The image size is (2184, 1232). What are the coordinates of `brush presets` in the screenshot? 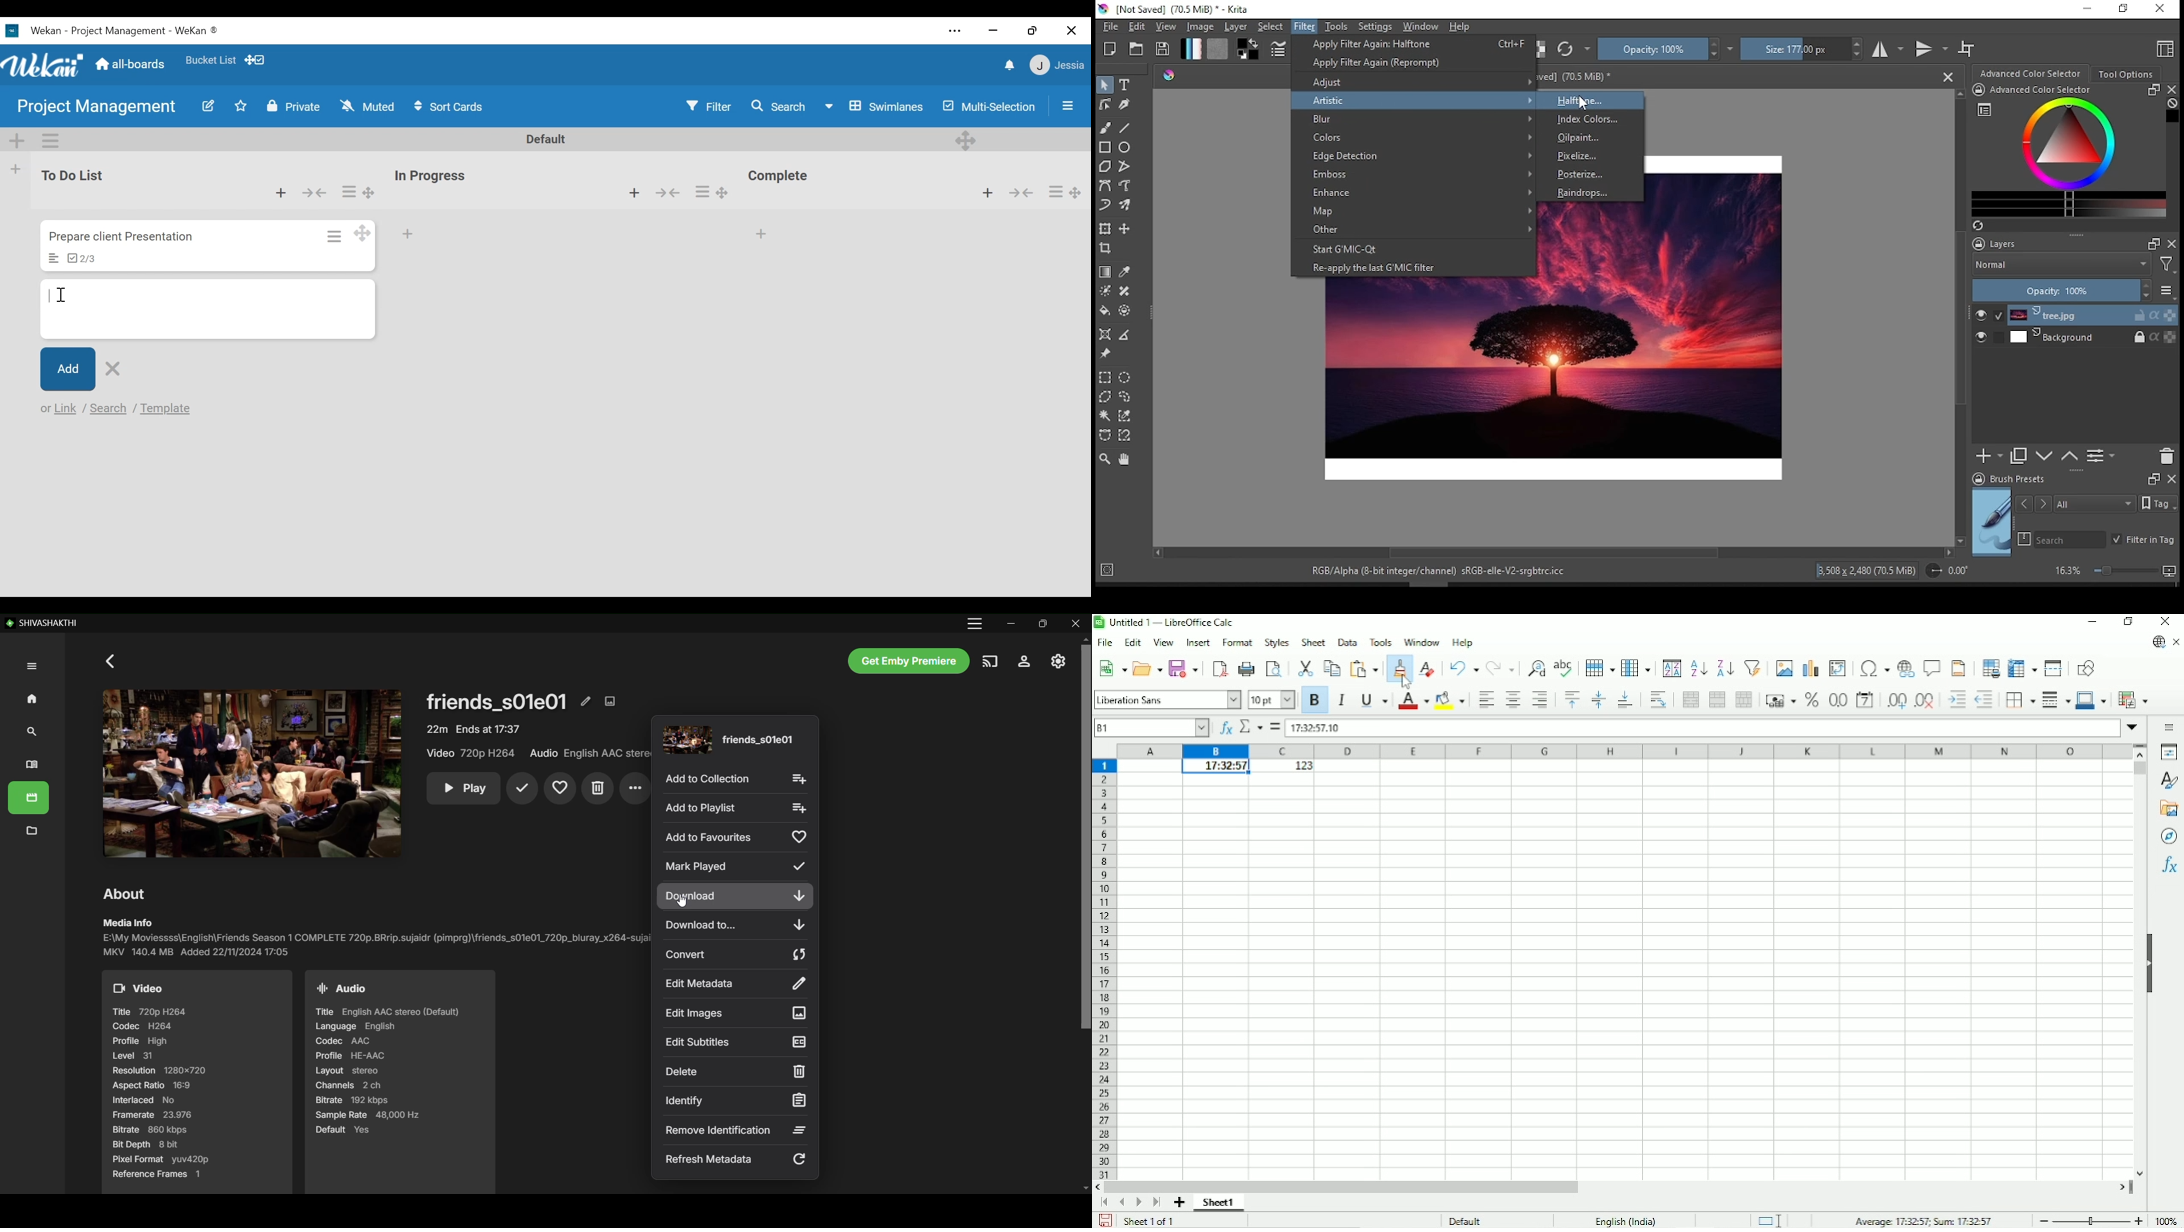 It's located at (2036, 479).